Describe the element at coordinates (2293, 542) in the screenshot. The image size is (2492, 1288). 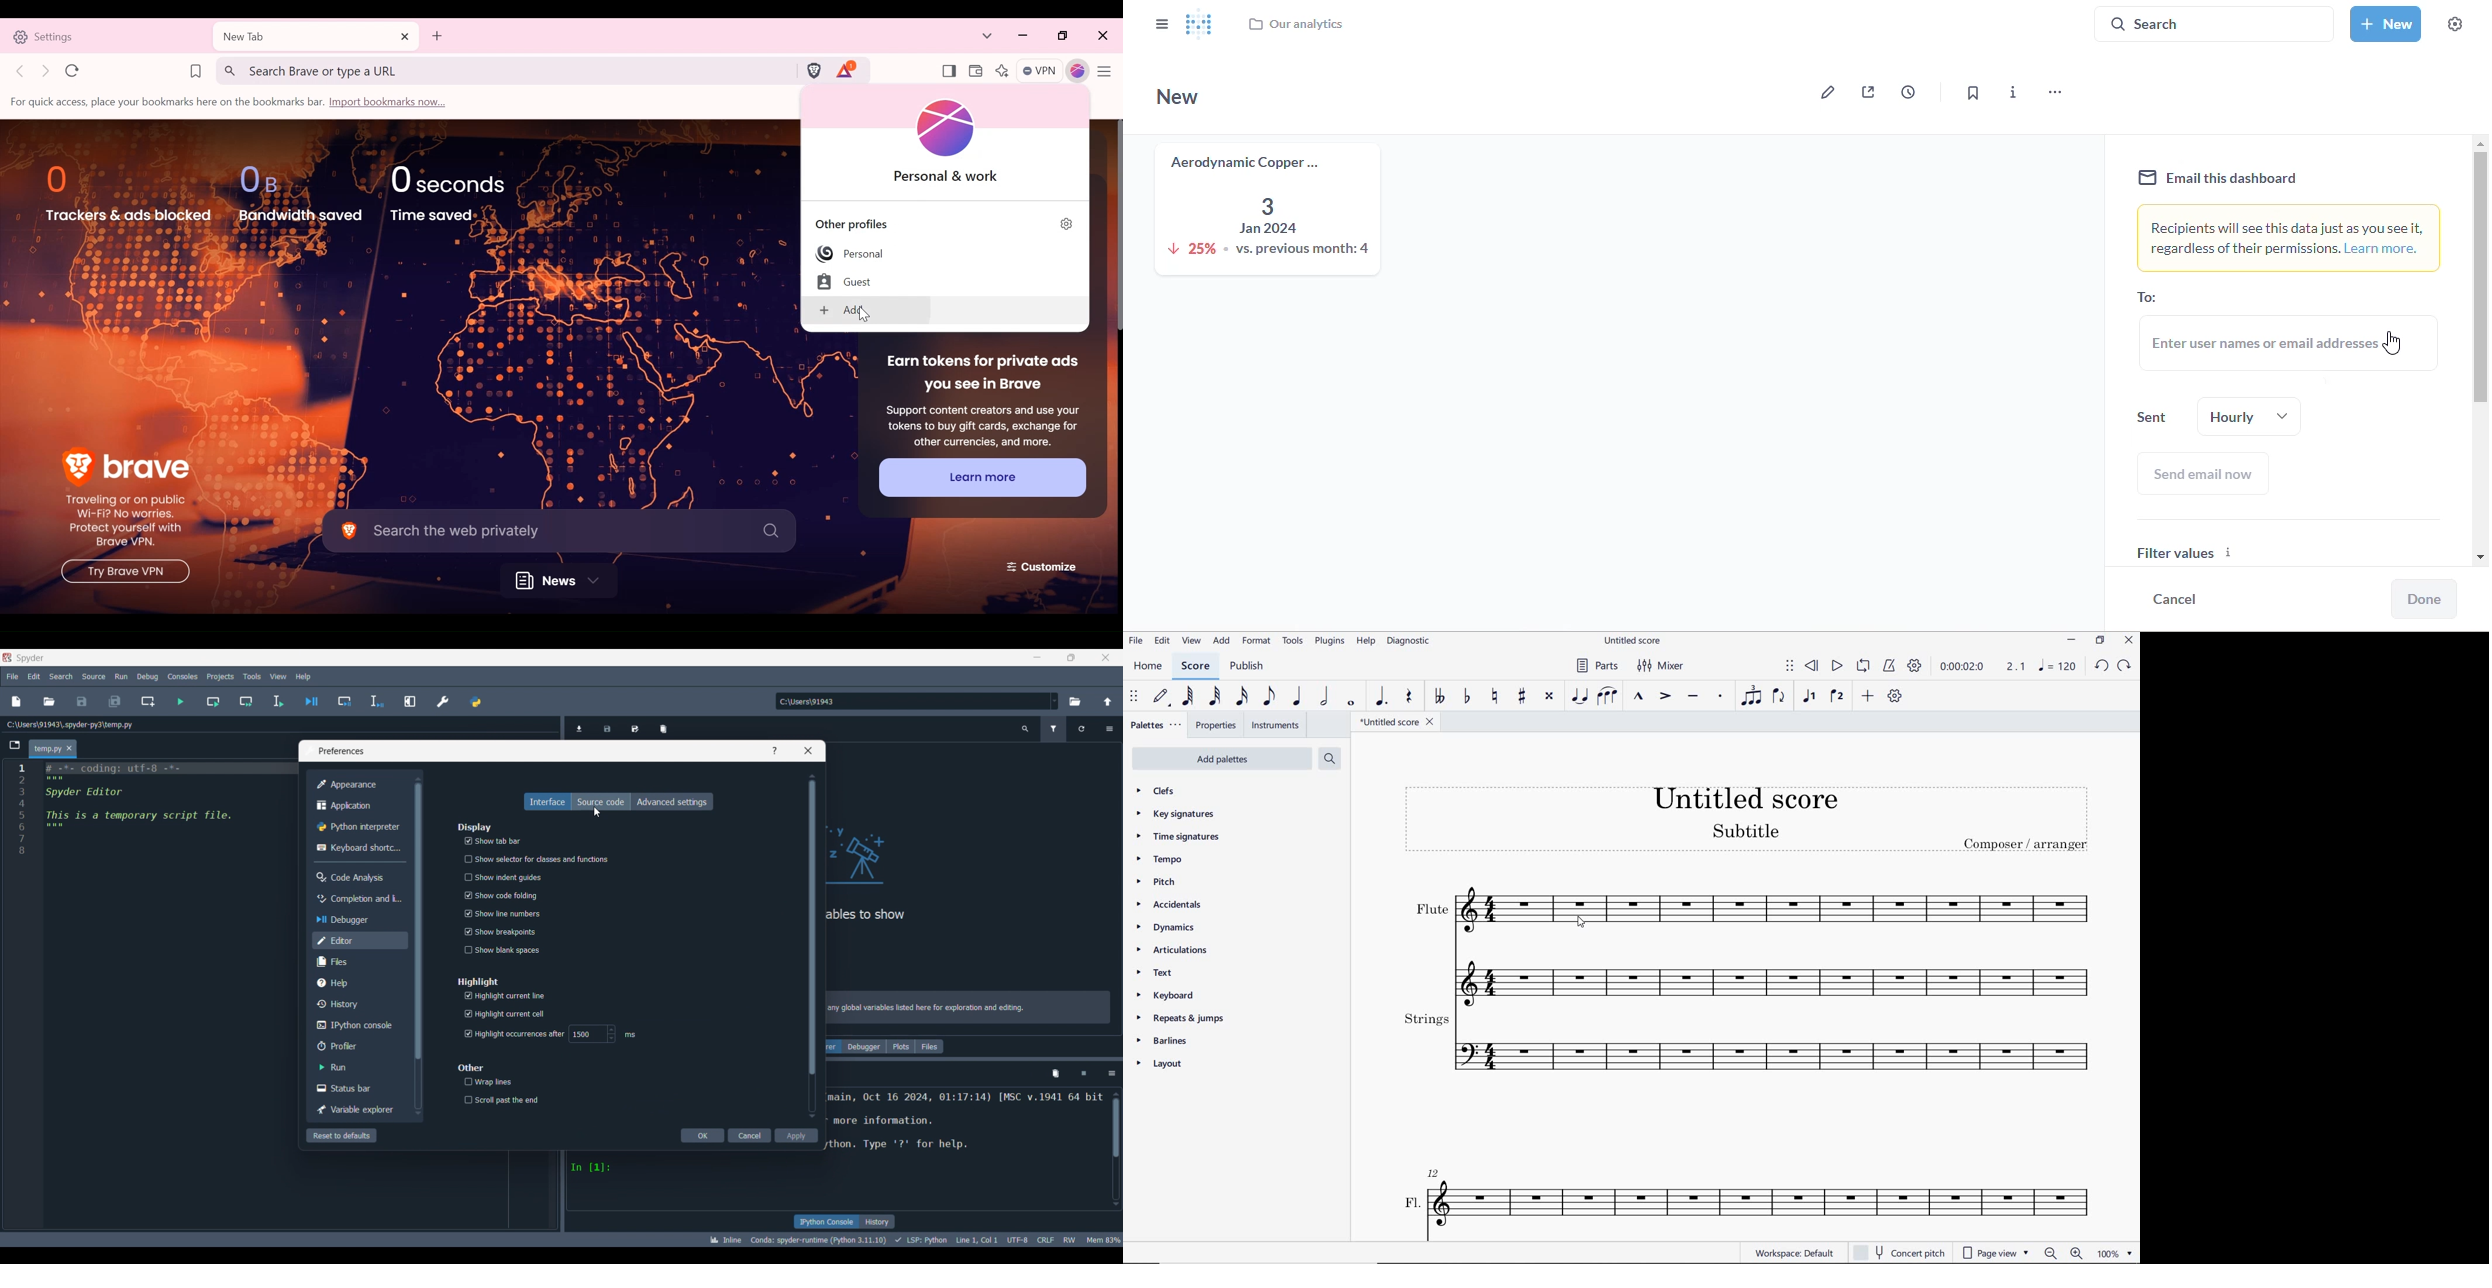
I see `filter values` at that location.